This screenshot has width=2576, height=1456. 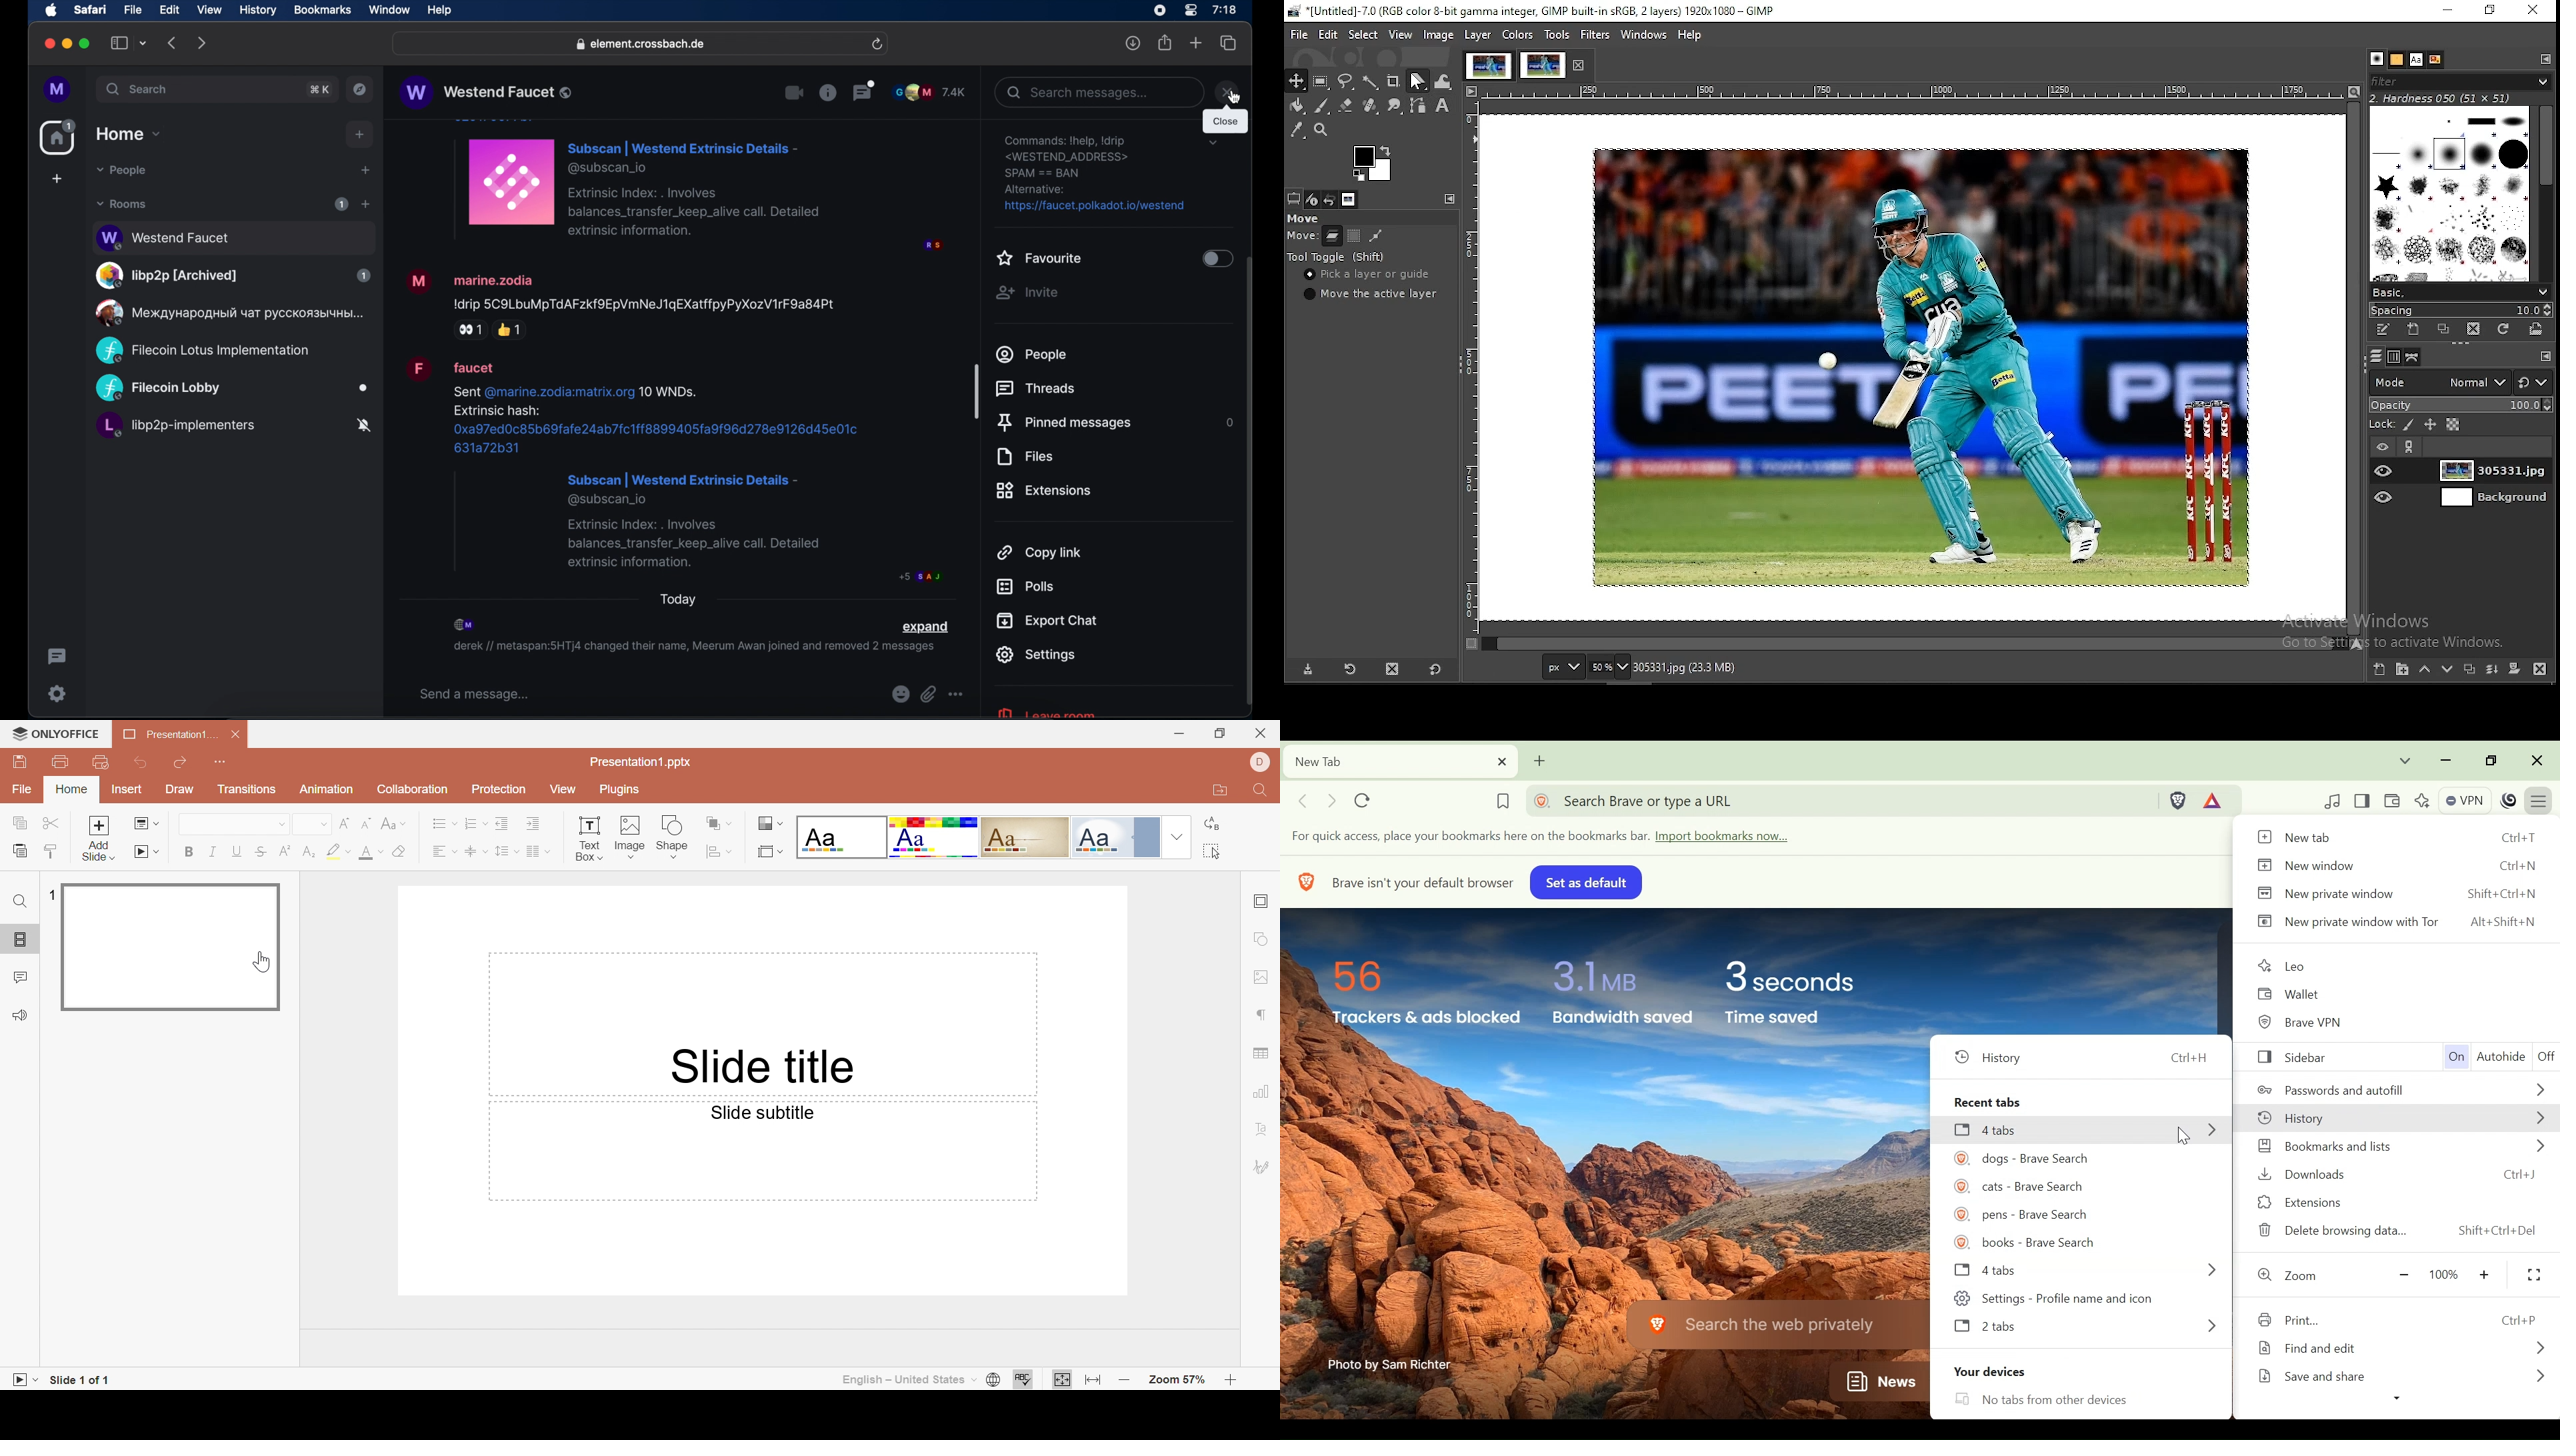 I want to click on Text Align Left, so click(x=438, y=853).